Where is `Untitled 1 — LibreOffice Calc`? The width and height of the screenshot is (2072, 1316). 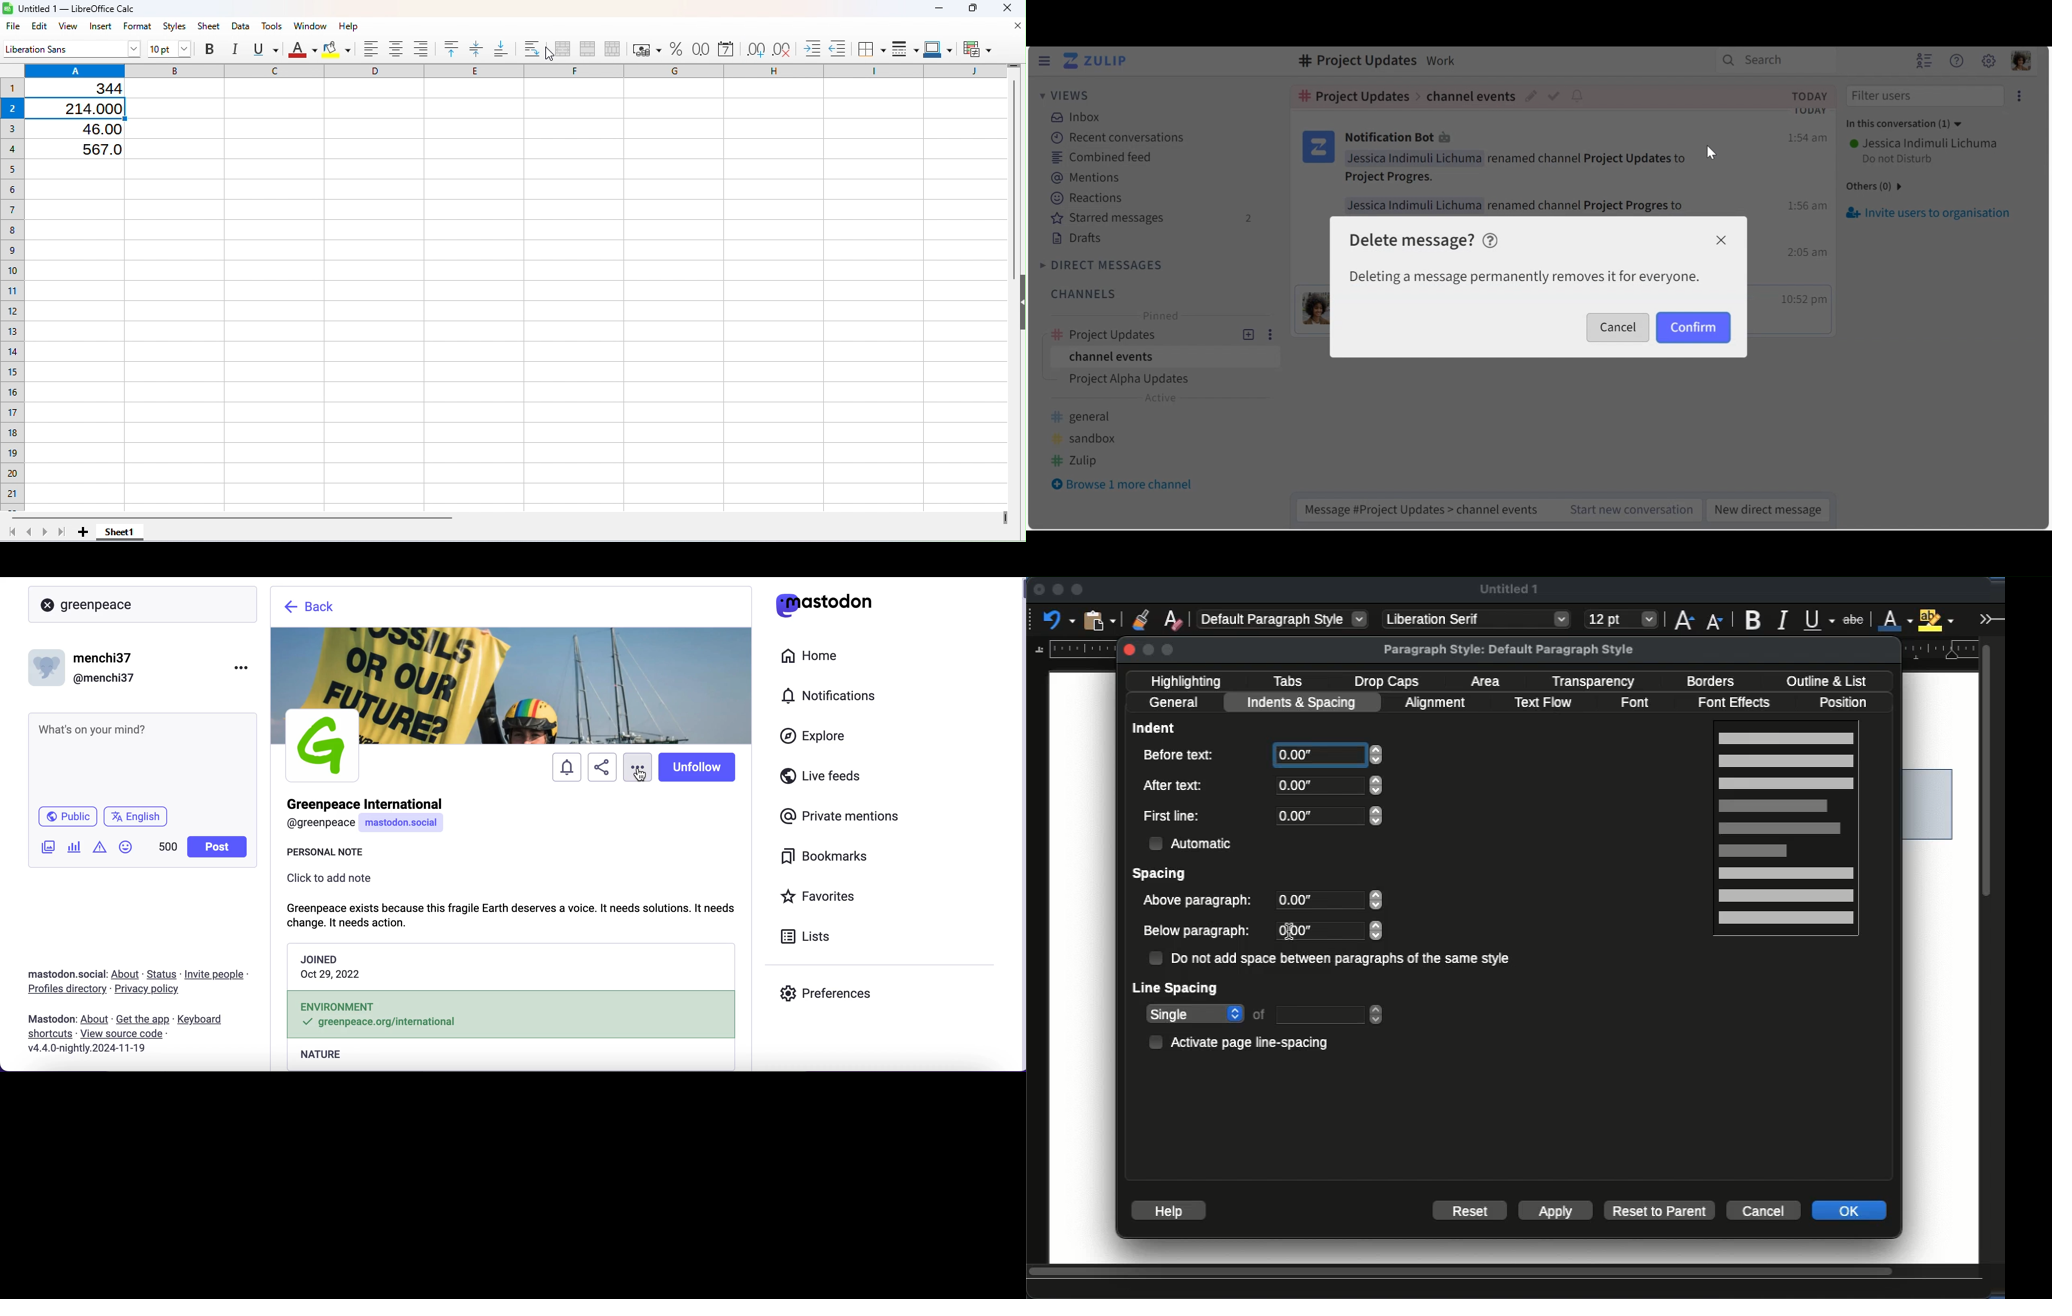
Untitled 1 — LibreOffice Calc is located at coordinates (72, 9).